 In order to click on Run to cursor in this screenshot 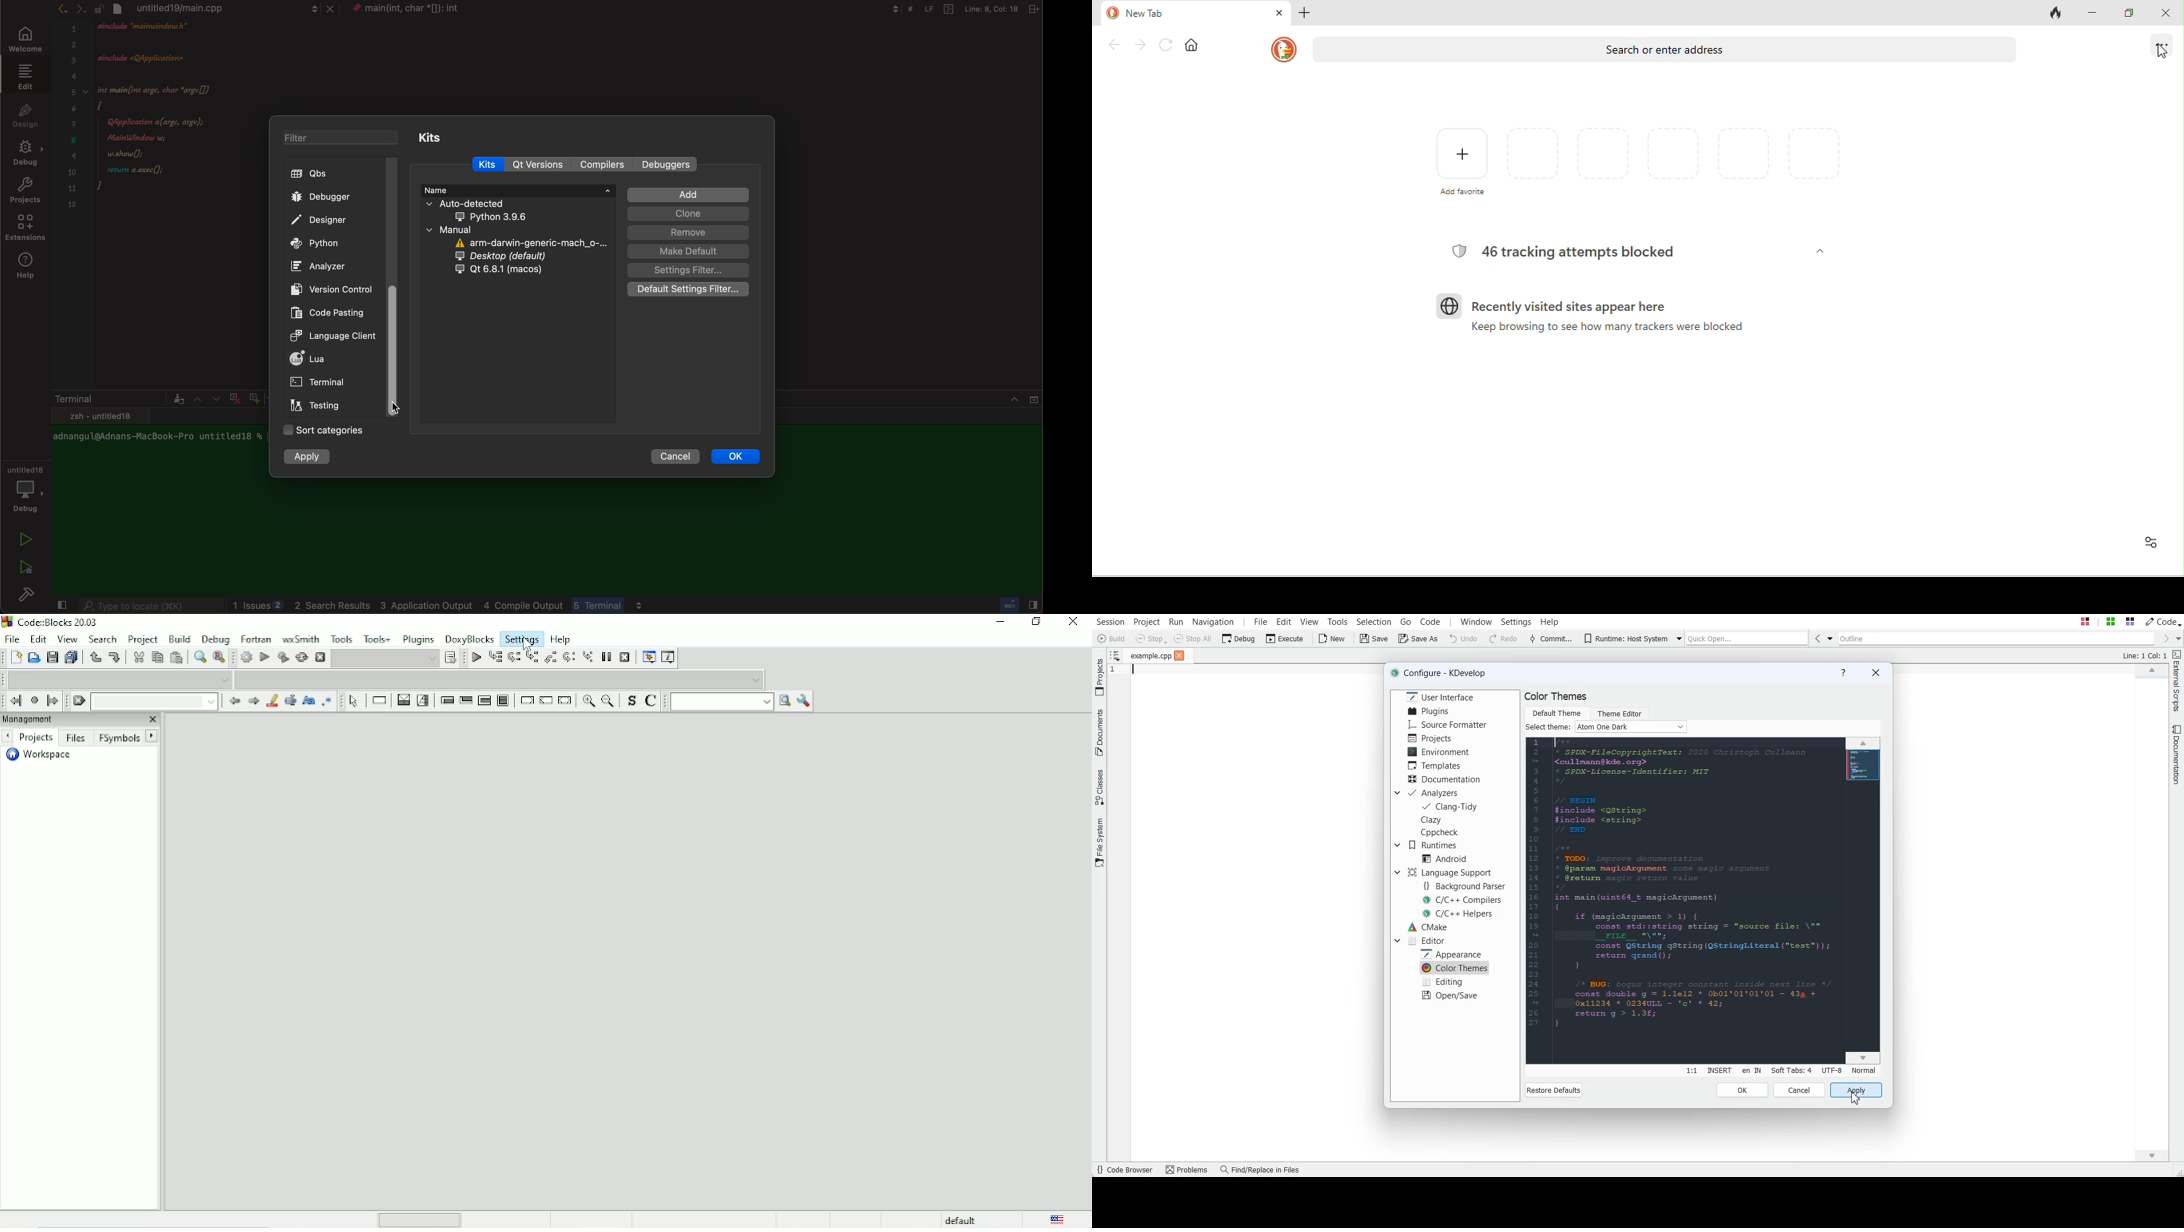, I will do `click(495, 658)`.